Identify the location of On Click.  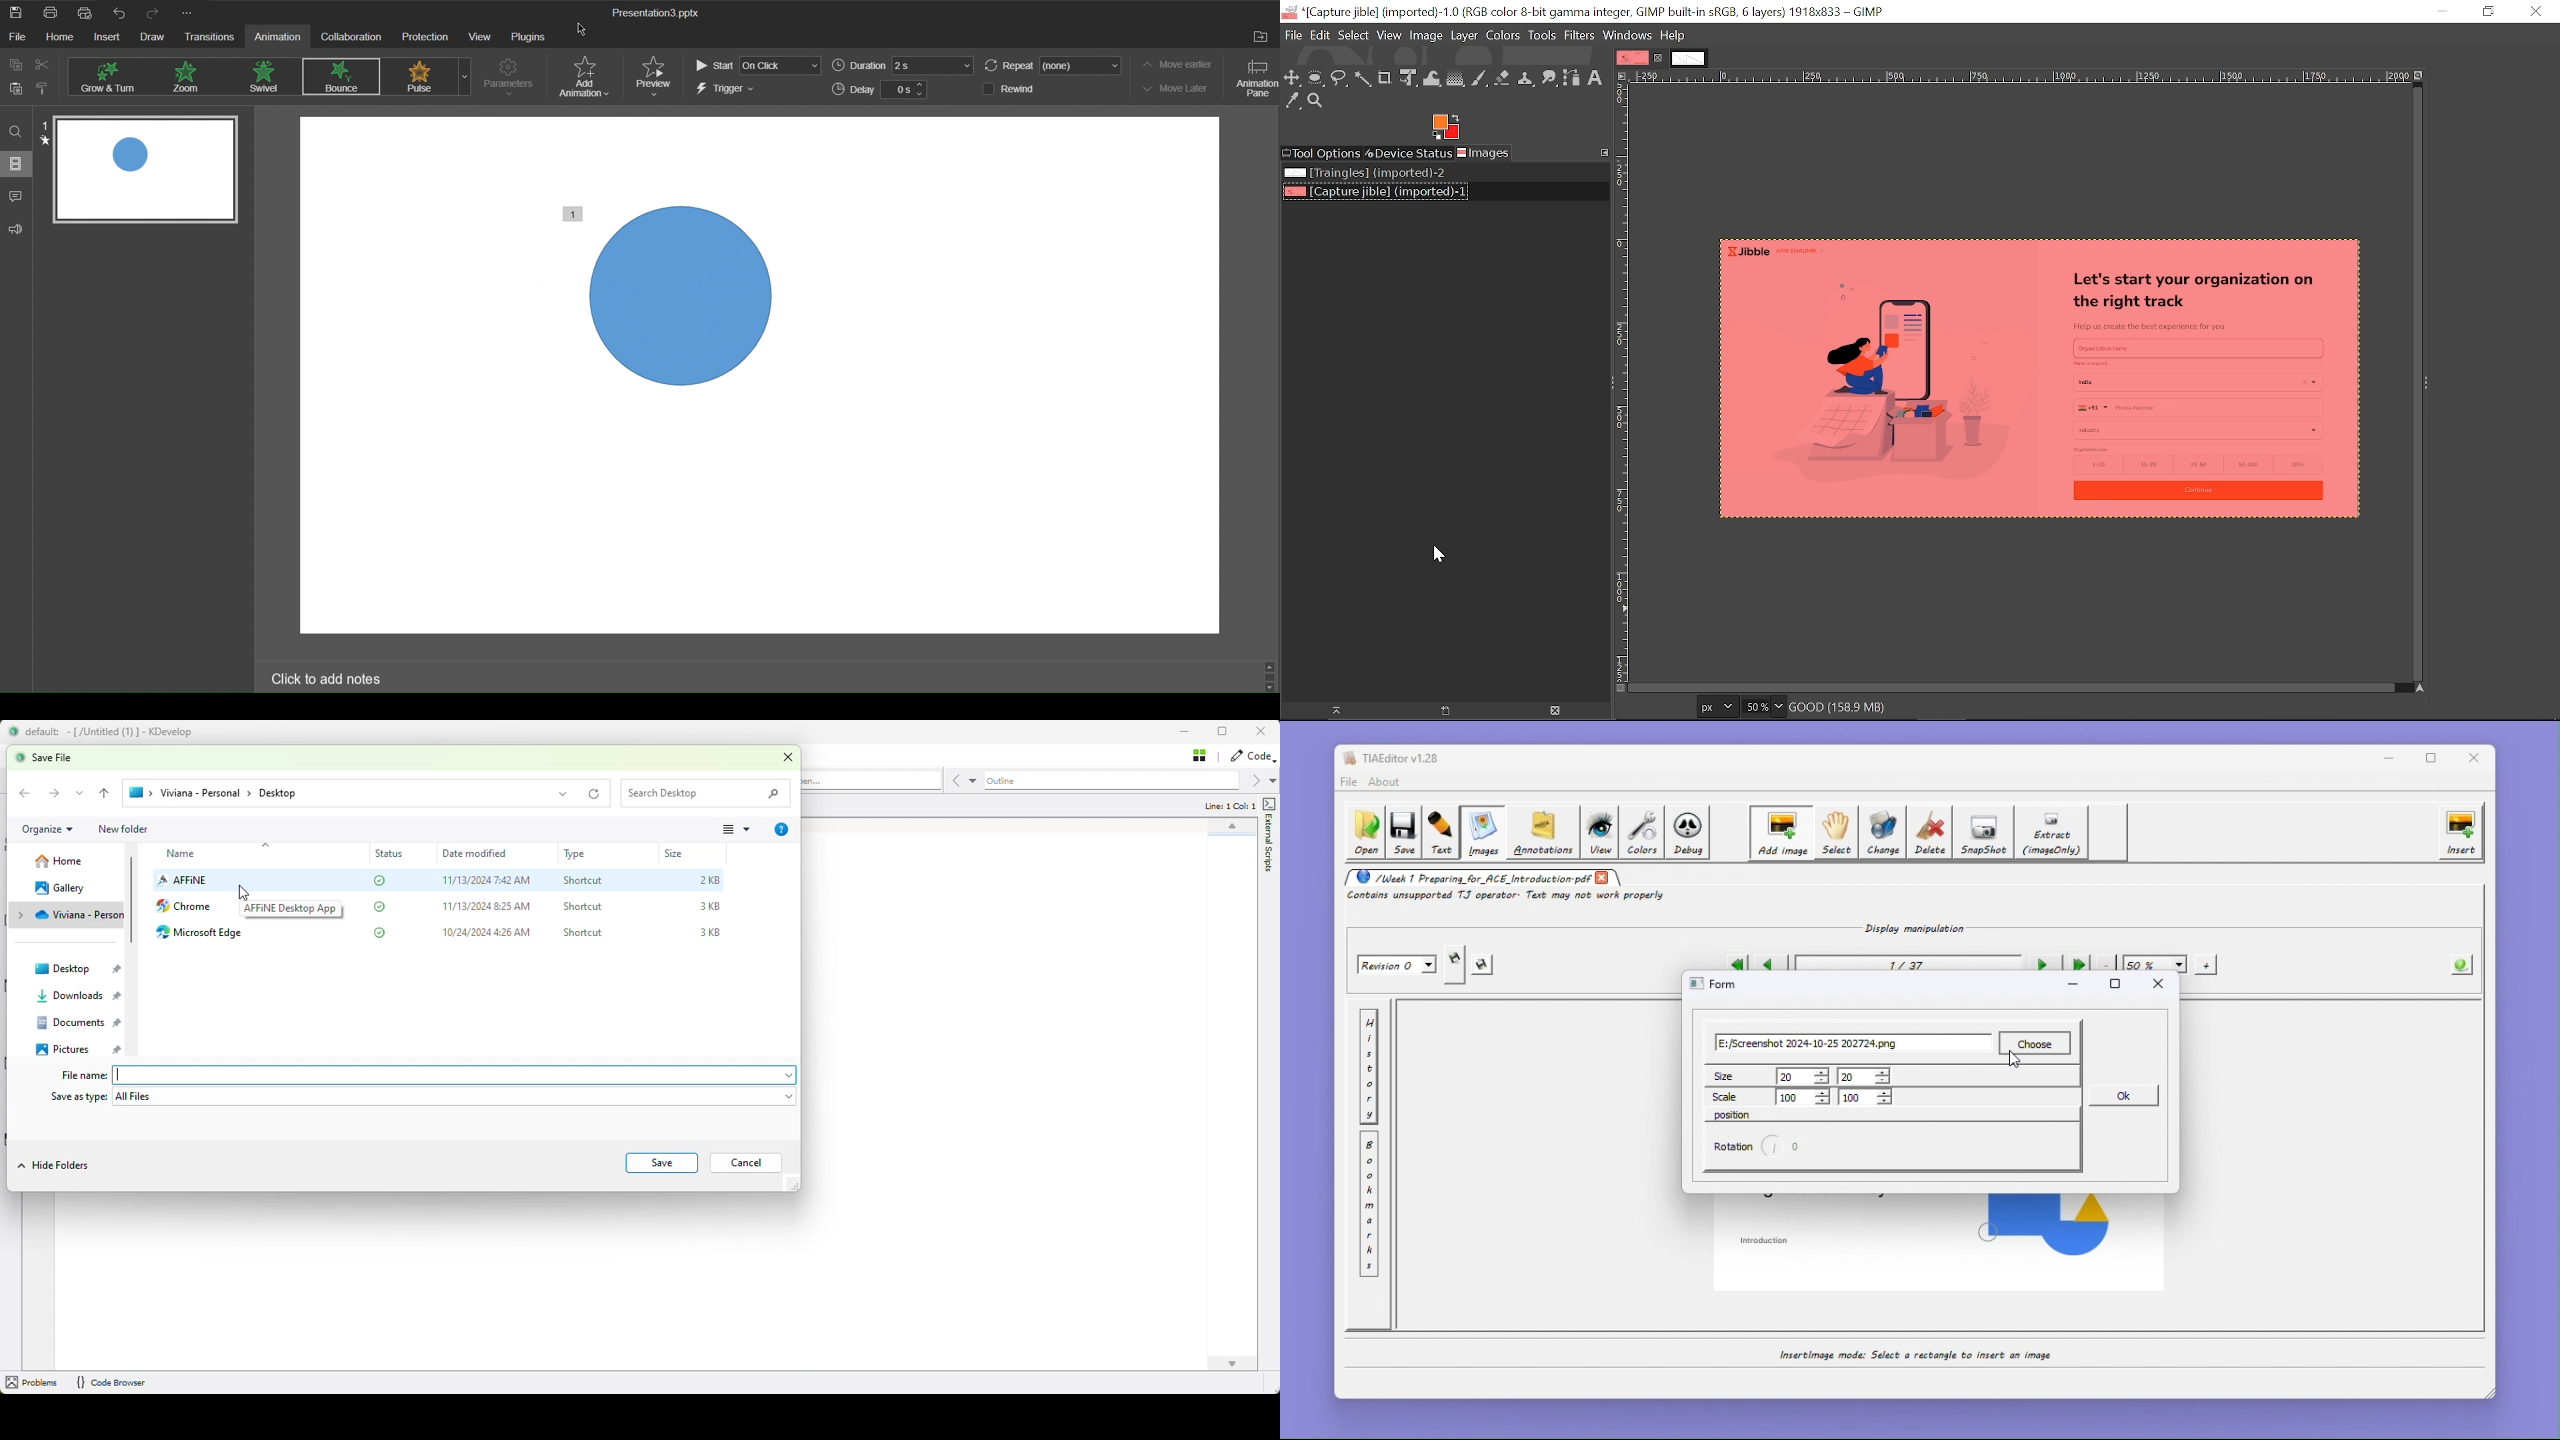
(782, 66).